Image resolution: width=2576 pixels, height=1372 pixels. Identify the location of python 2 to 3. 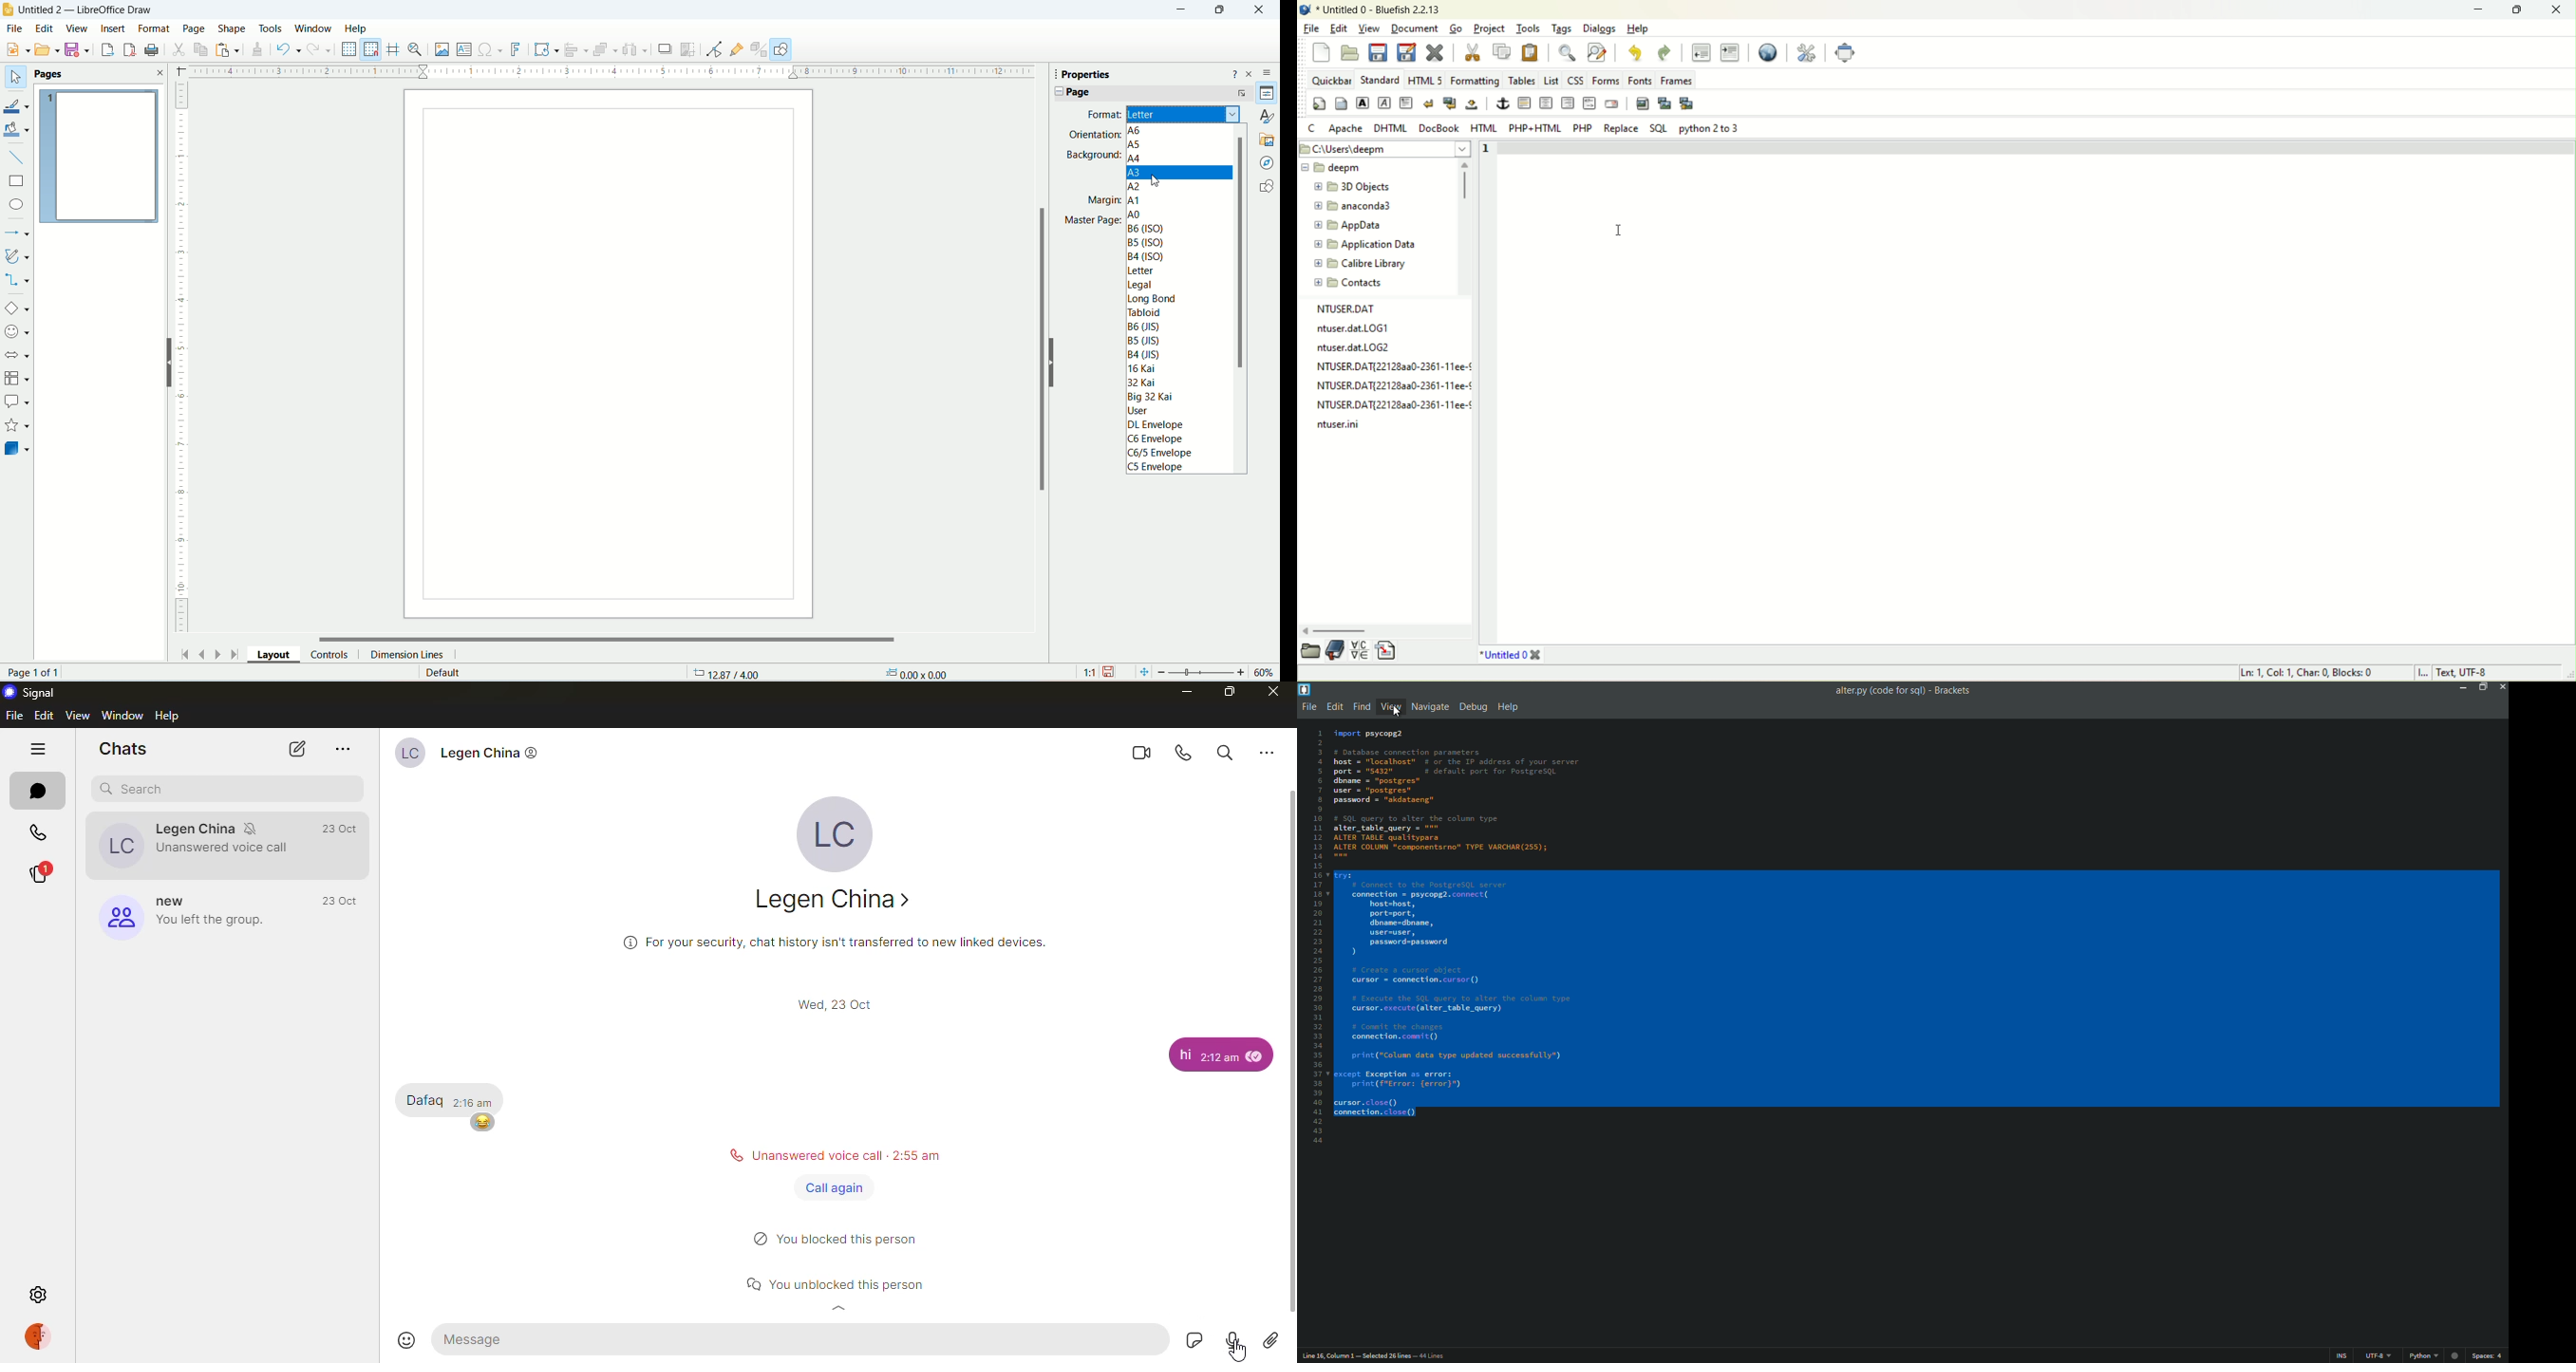
(1709, 129).